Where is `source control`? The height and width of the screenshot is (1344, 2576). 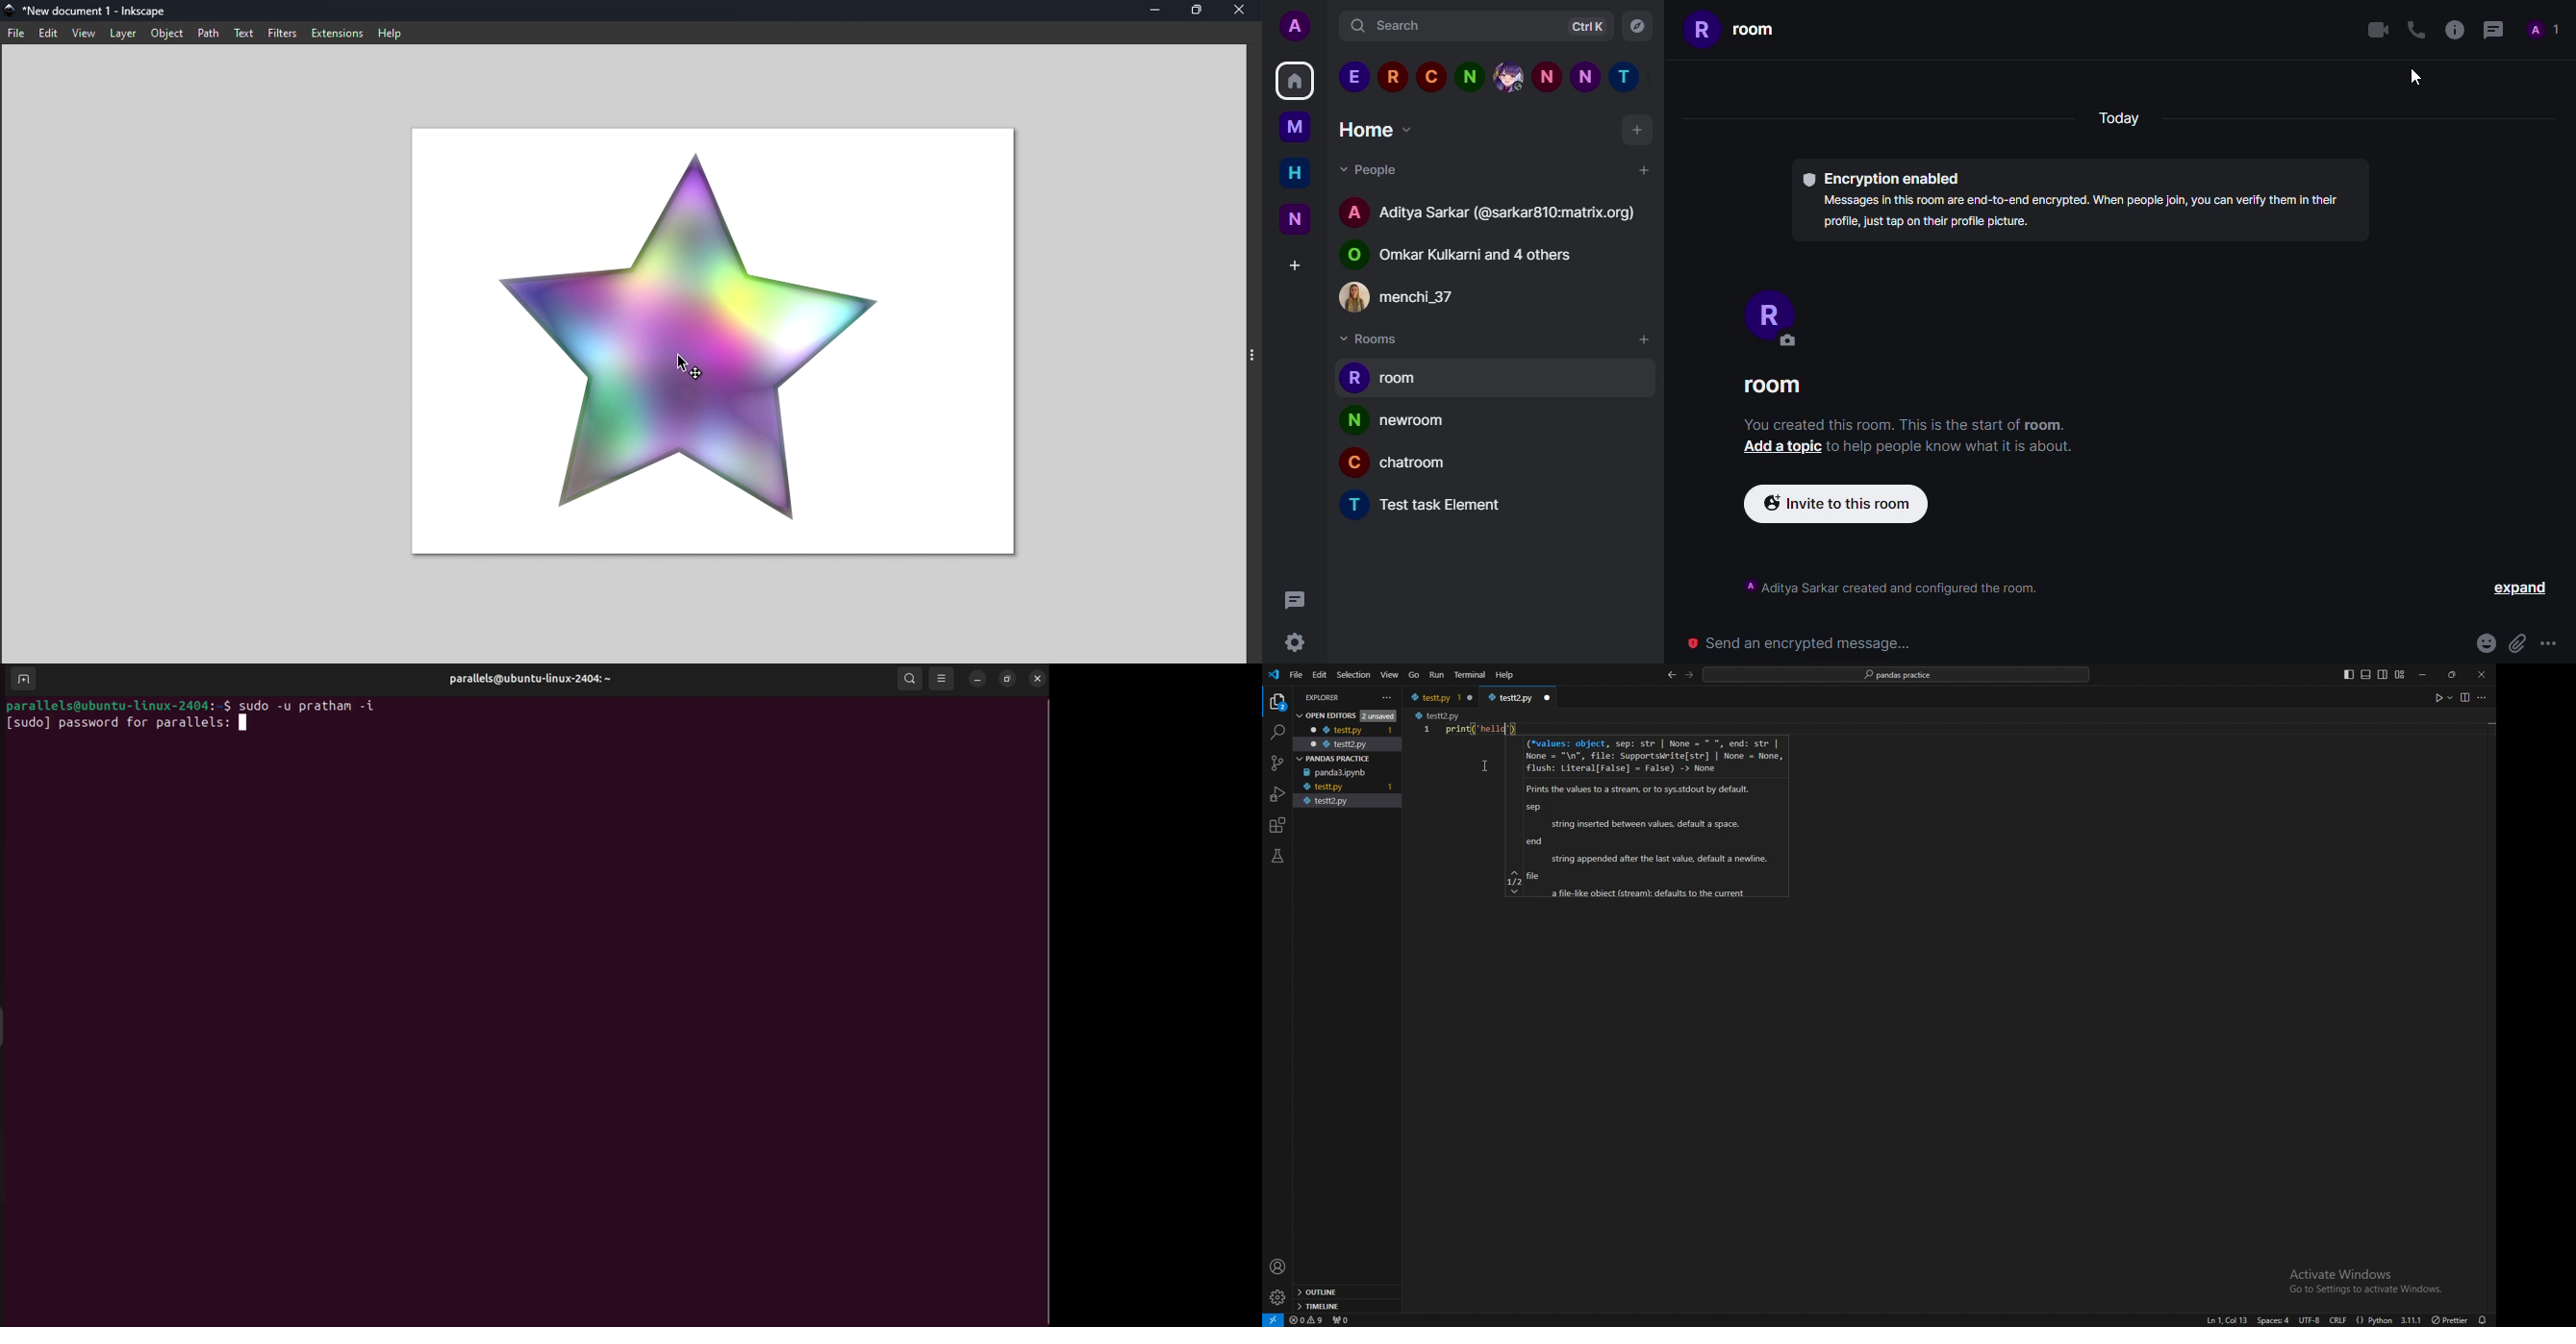
source control is located at coordinates (1276, 763).